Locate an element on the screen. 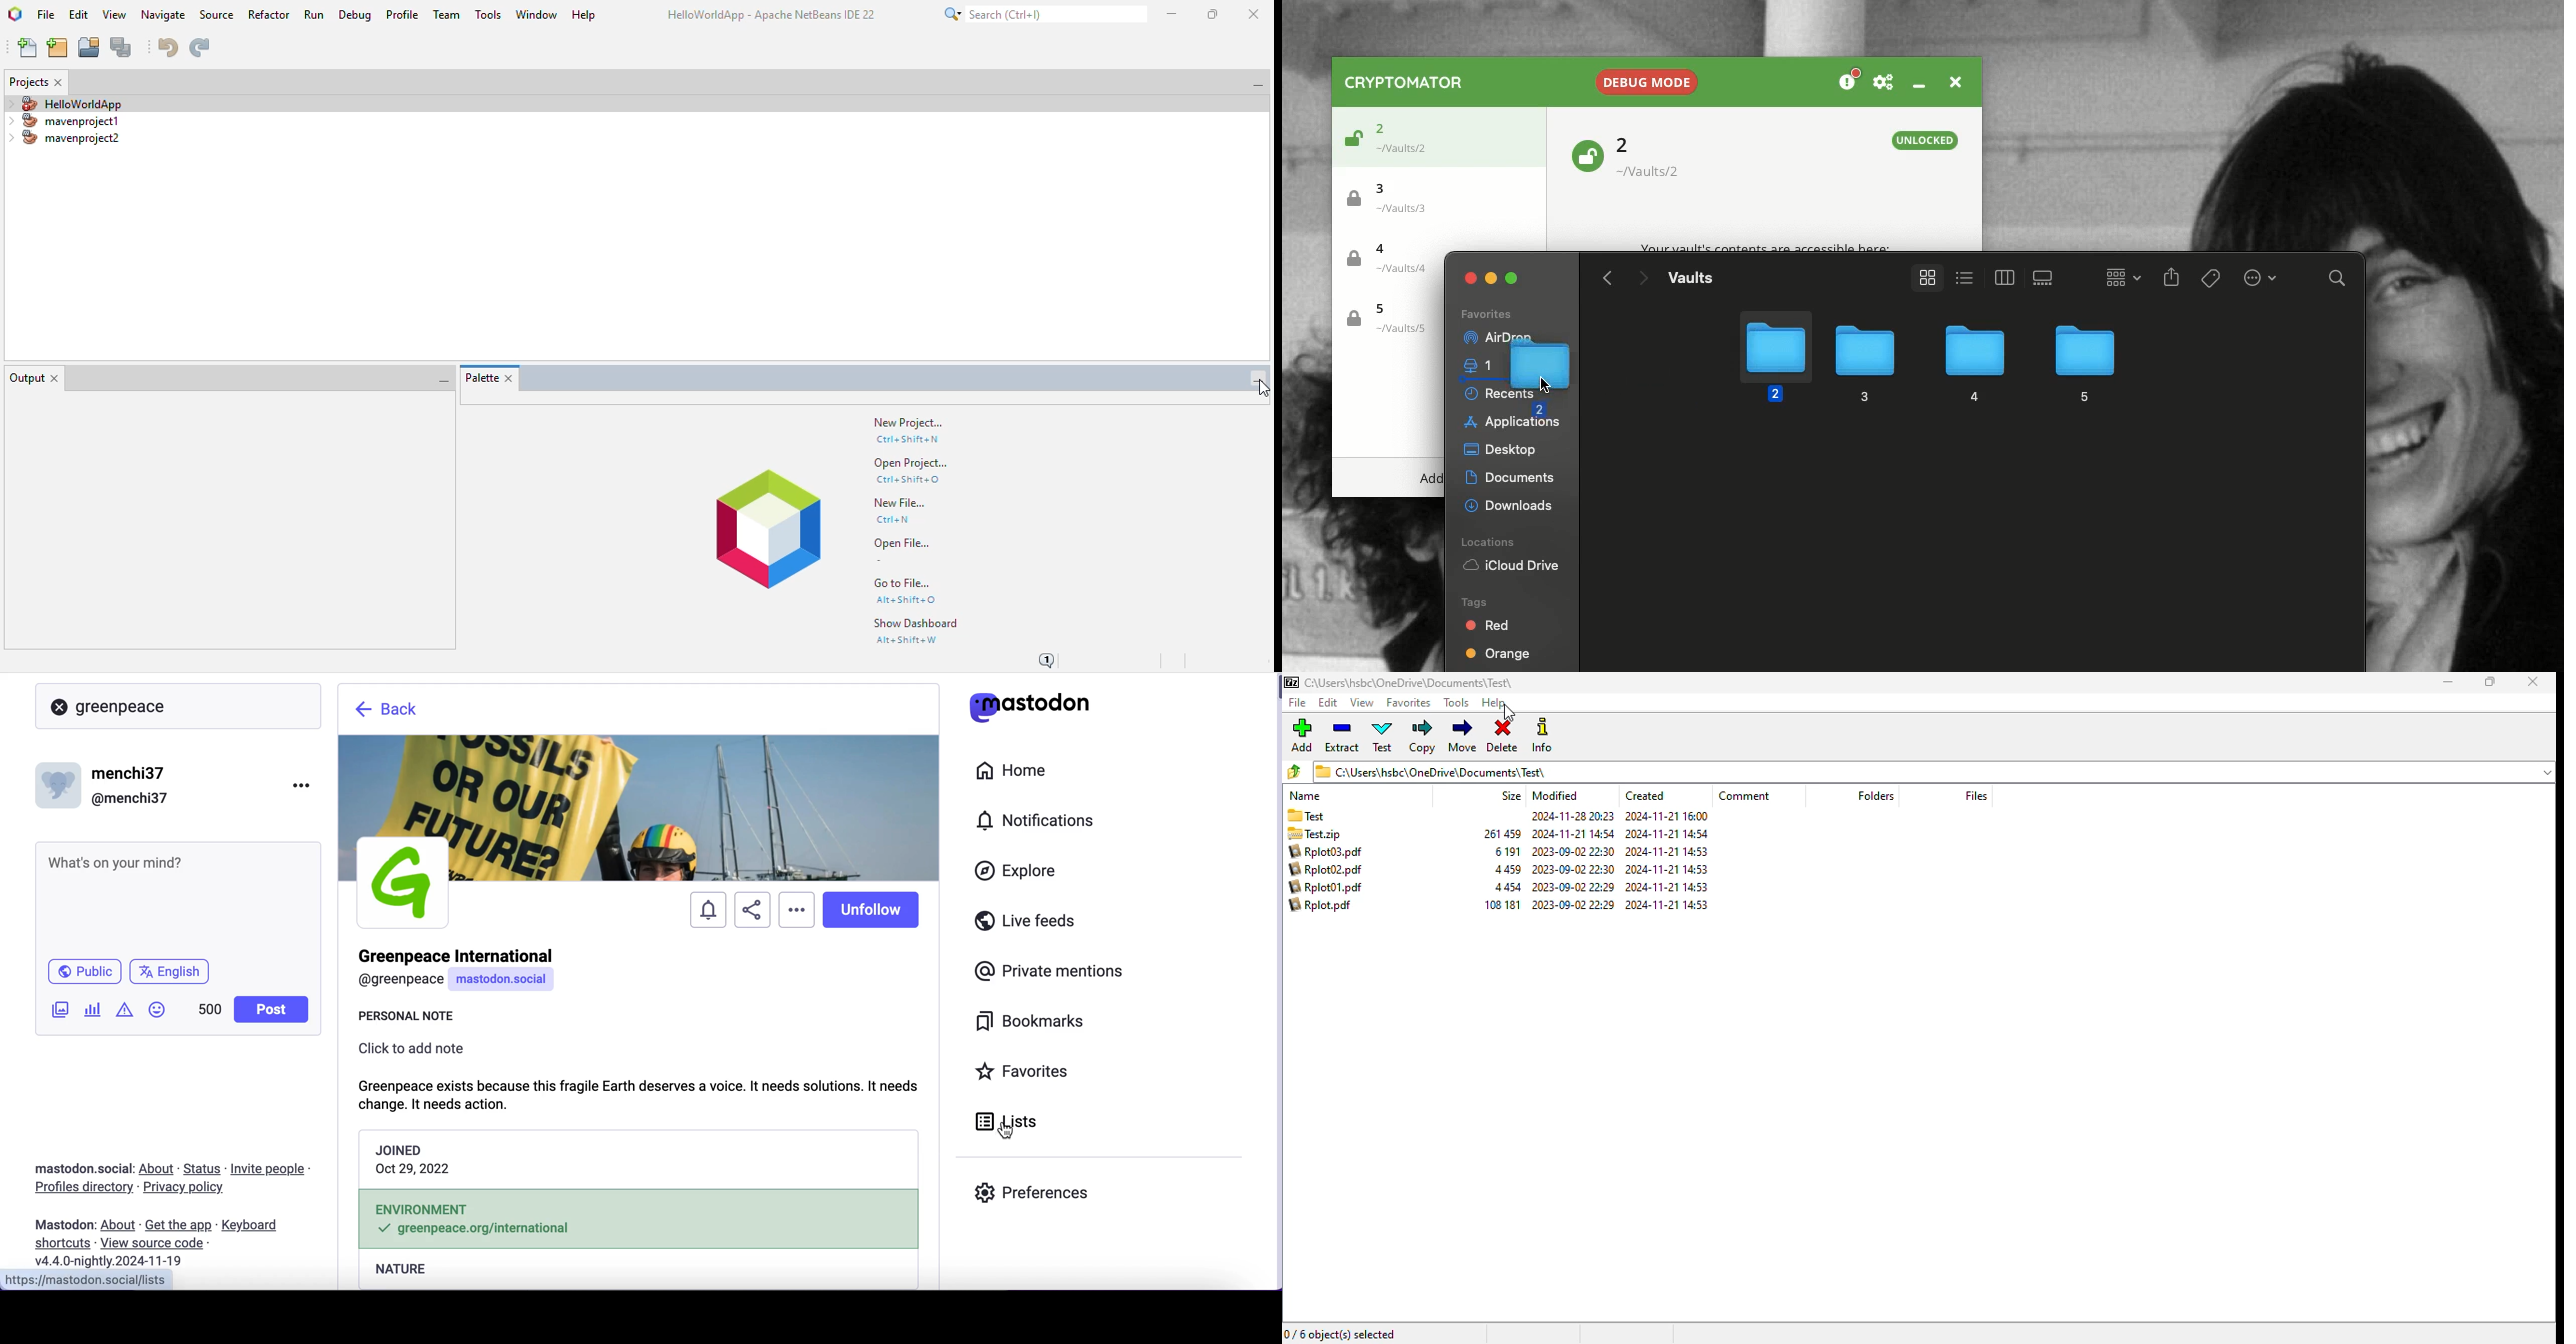 Image resolution: width=2576 pixels, height=1344 pixels. mastodon social is located at coordinates (70, 1169).